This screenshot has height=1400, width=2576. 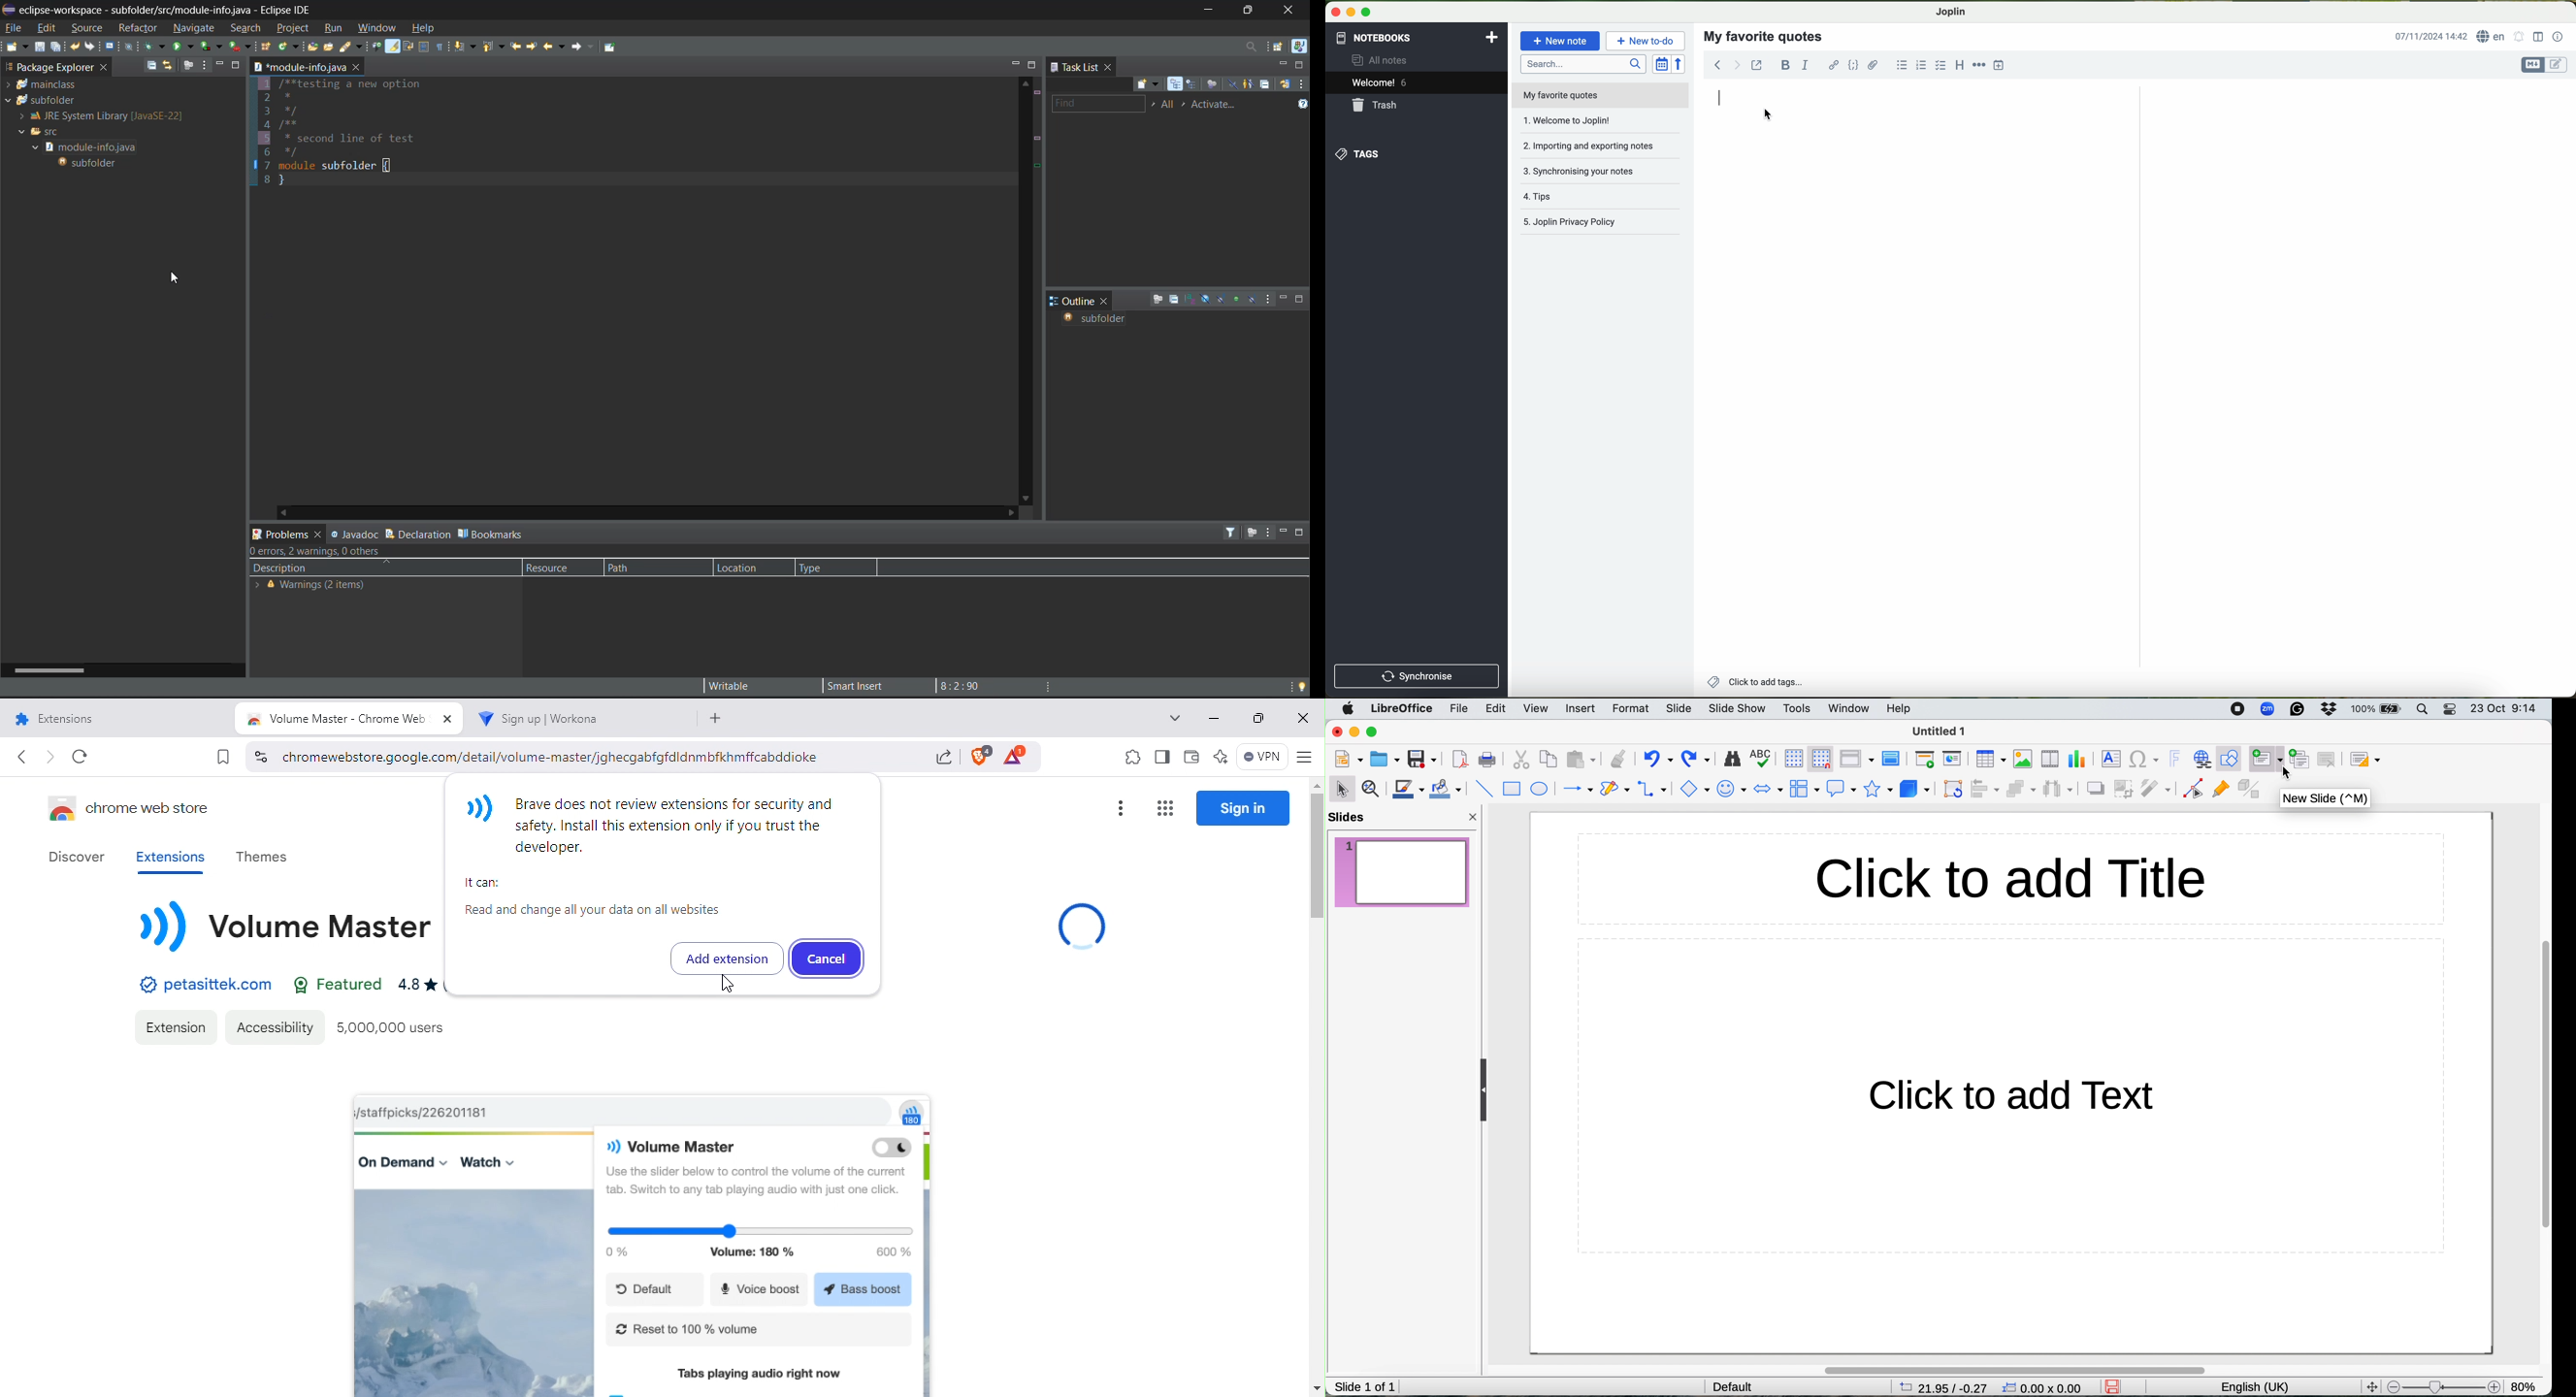 What do you see at coordinates (190, 64) in the screenshot?
I see `focus on active task` at bounding box center [190, 64].